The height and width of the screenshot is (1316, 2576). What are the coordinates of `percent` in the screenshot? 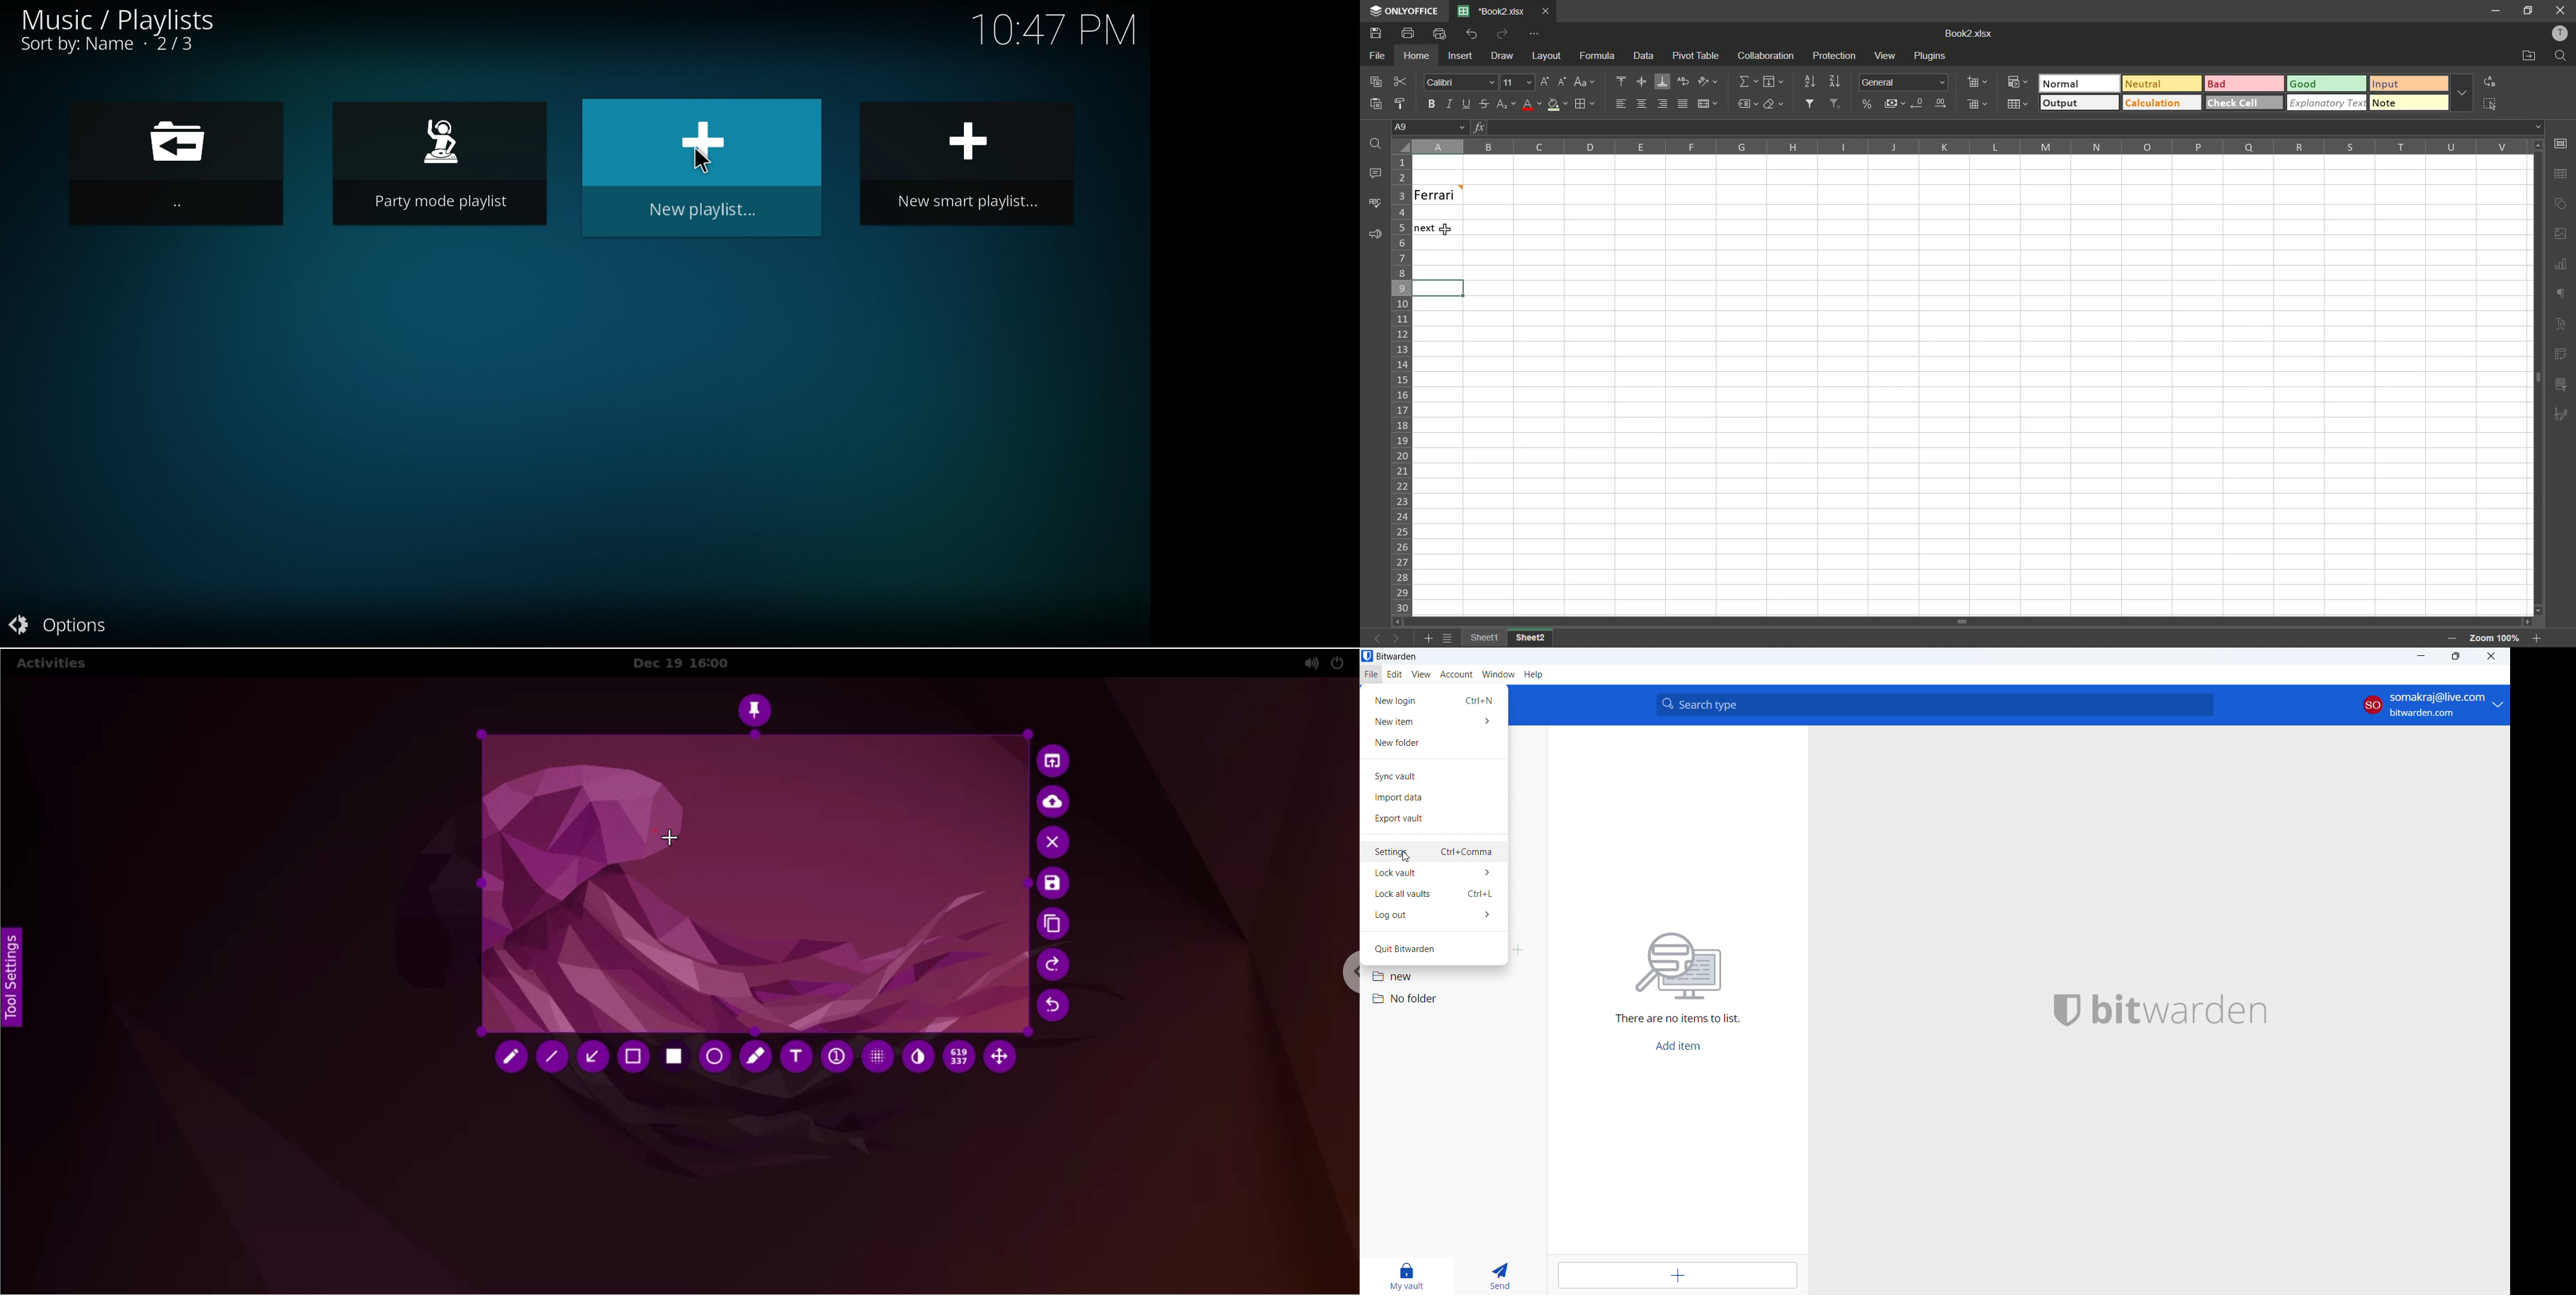 It's located at (1867, 105).